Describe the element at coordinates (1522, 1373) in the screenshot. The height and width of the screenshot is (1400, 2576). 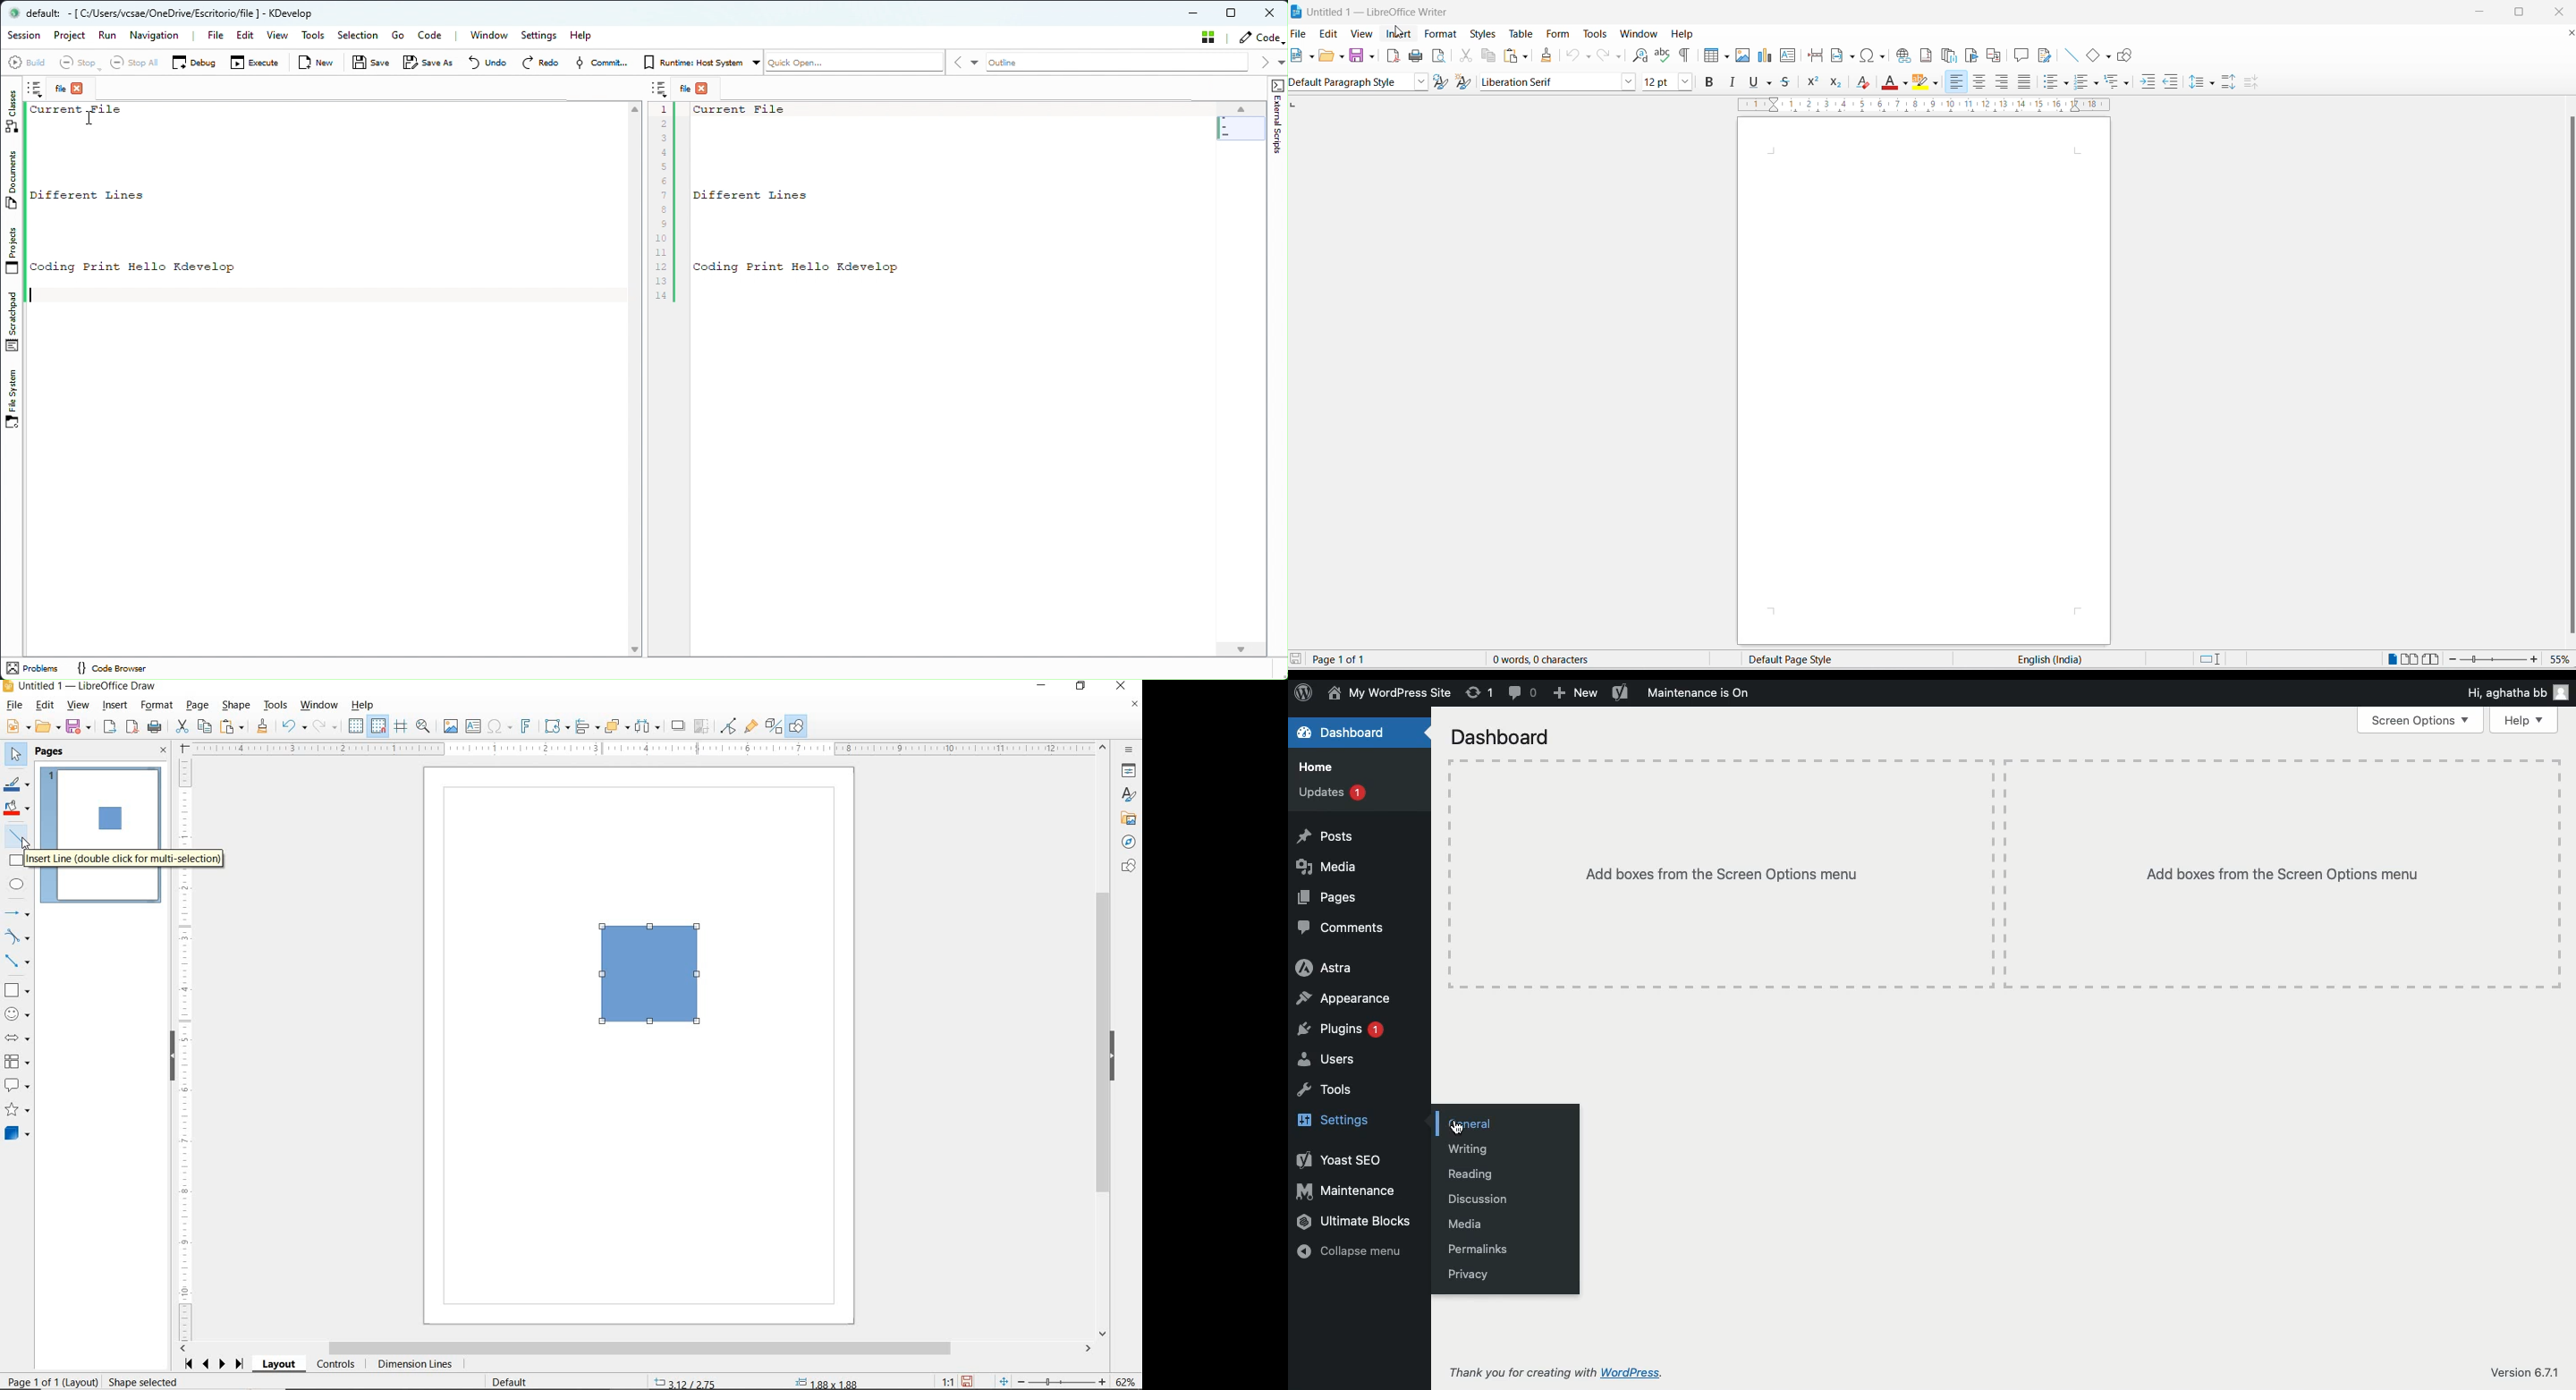
I see `Thank you for creating with` at that location.